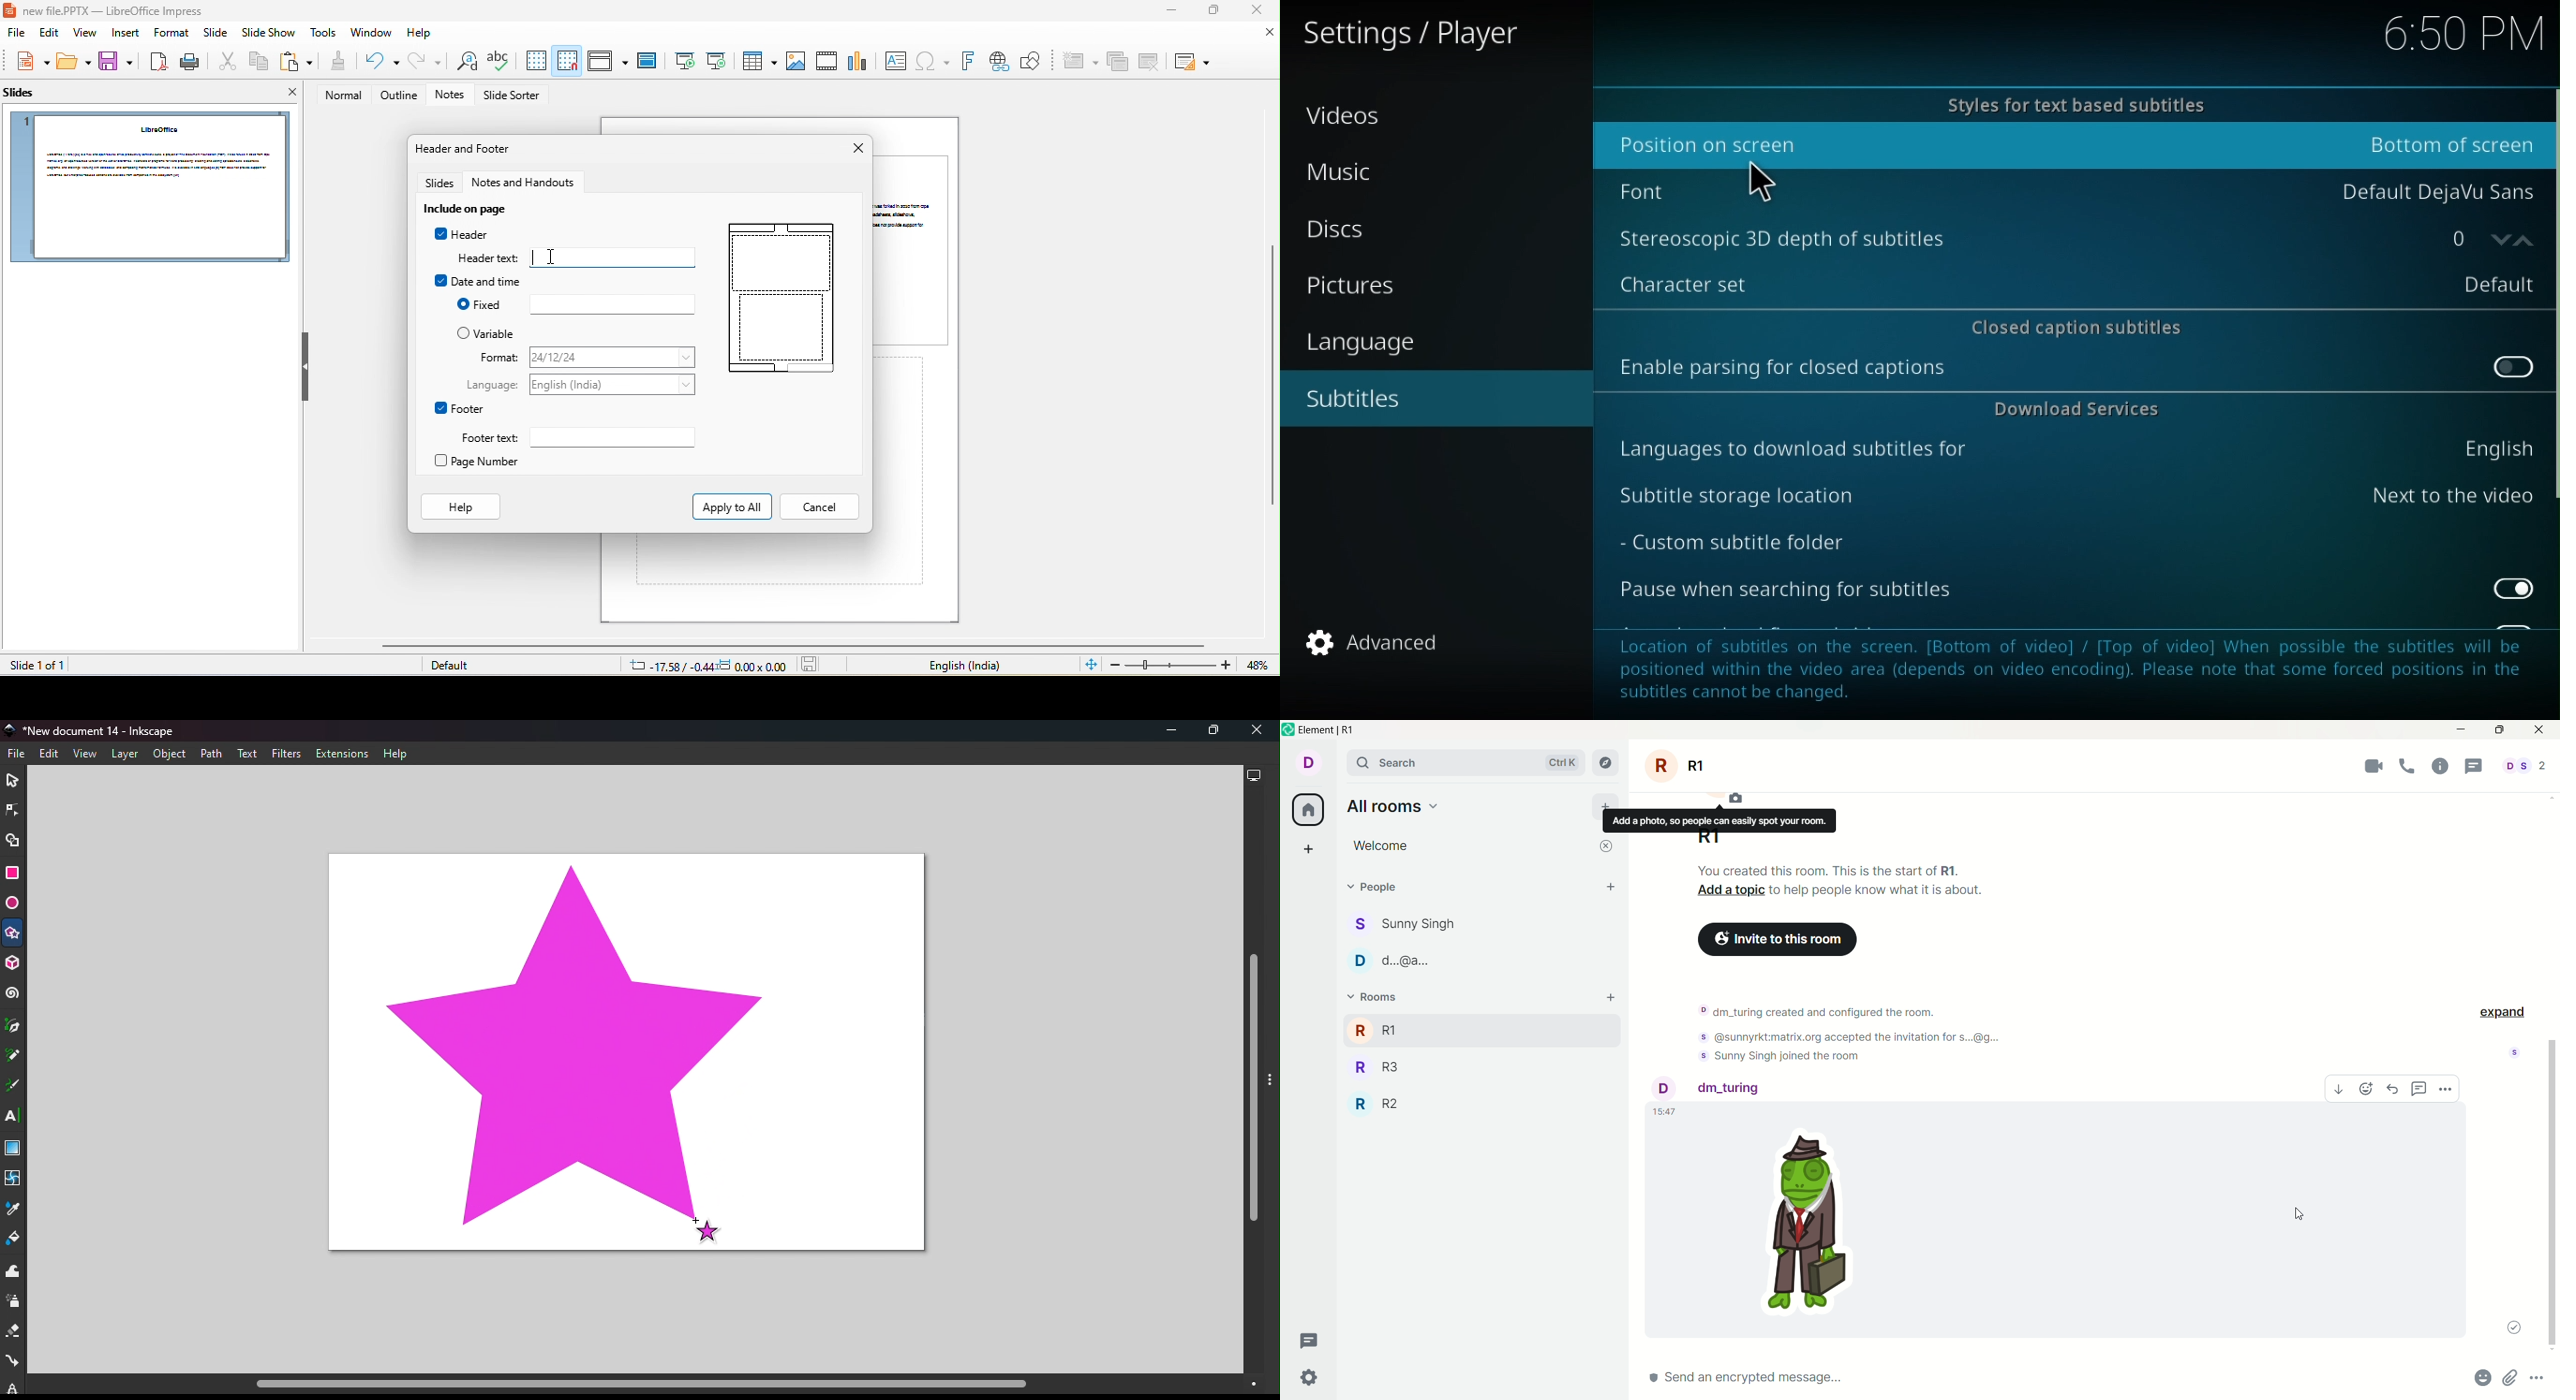 The image size is (2576, 1400). I want to click on threads, so click(2474, 765).